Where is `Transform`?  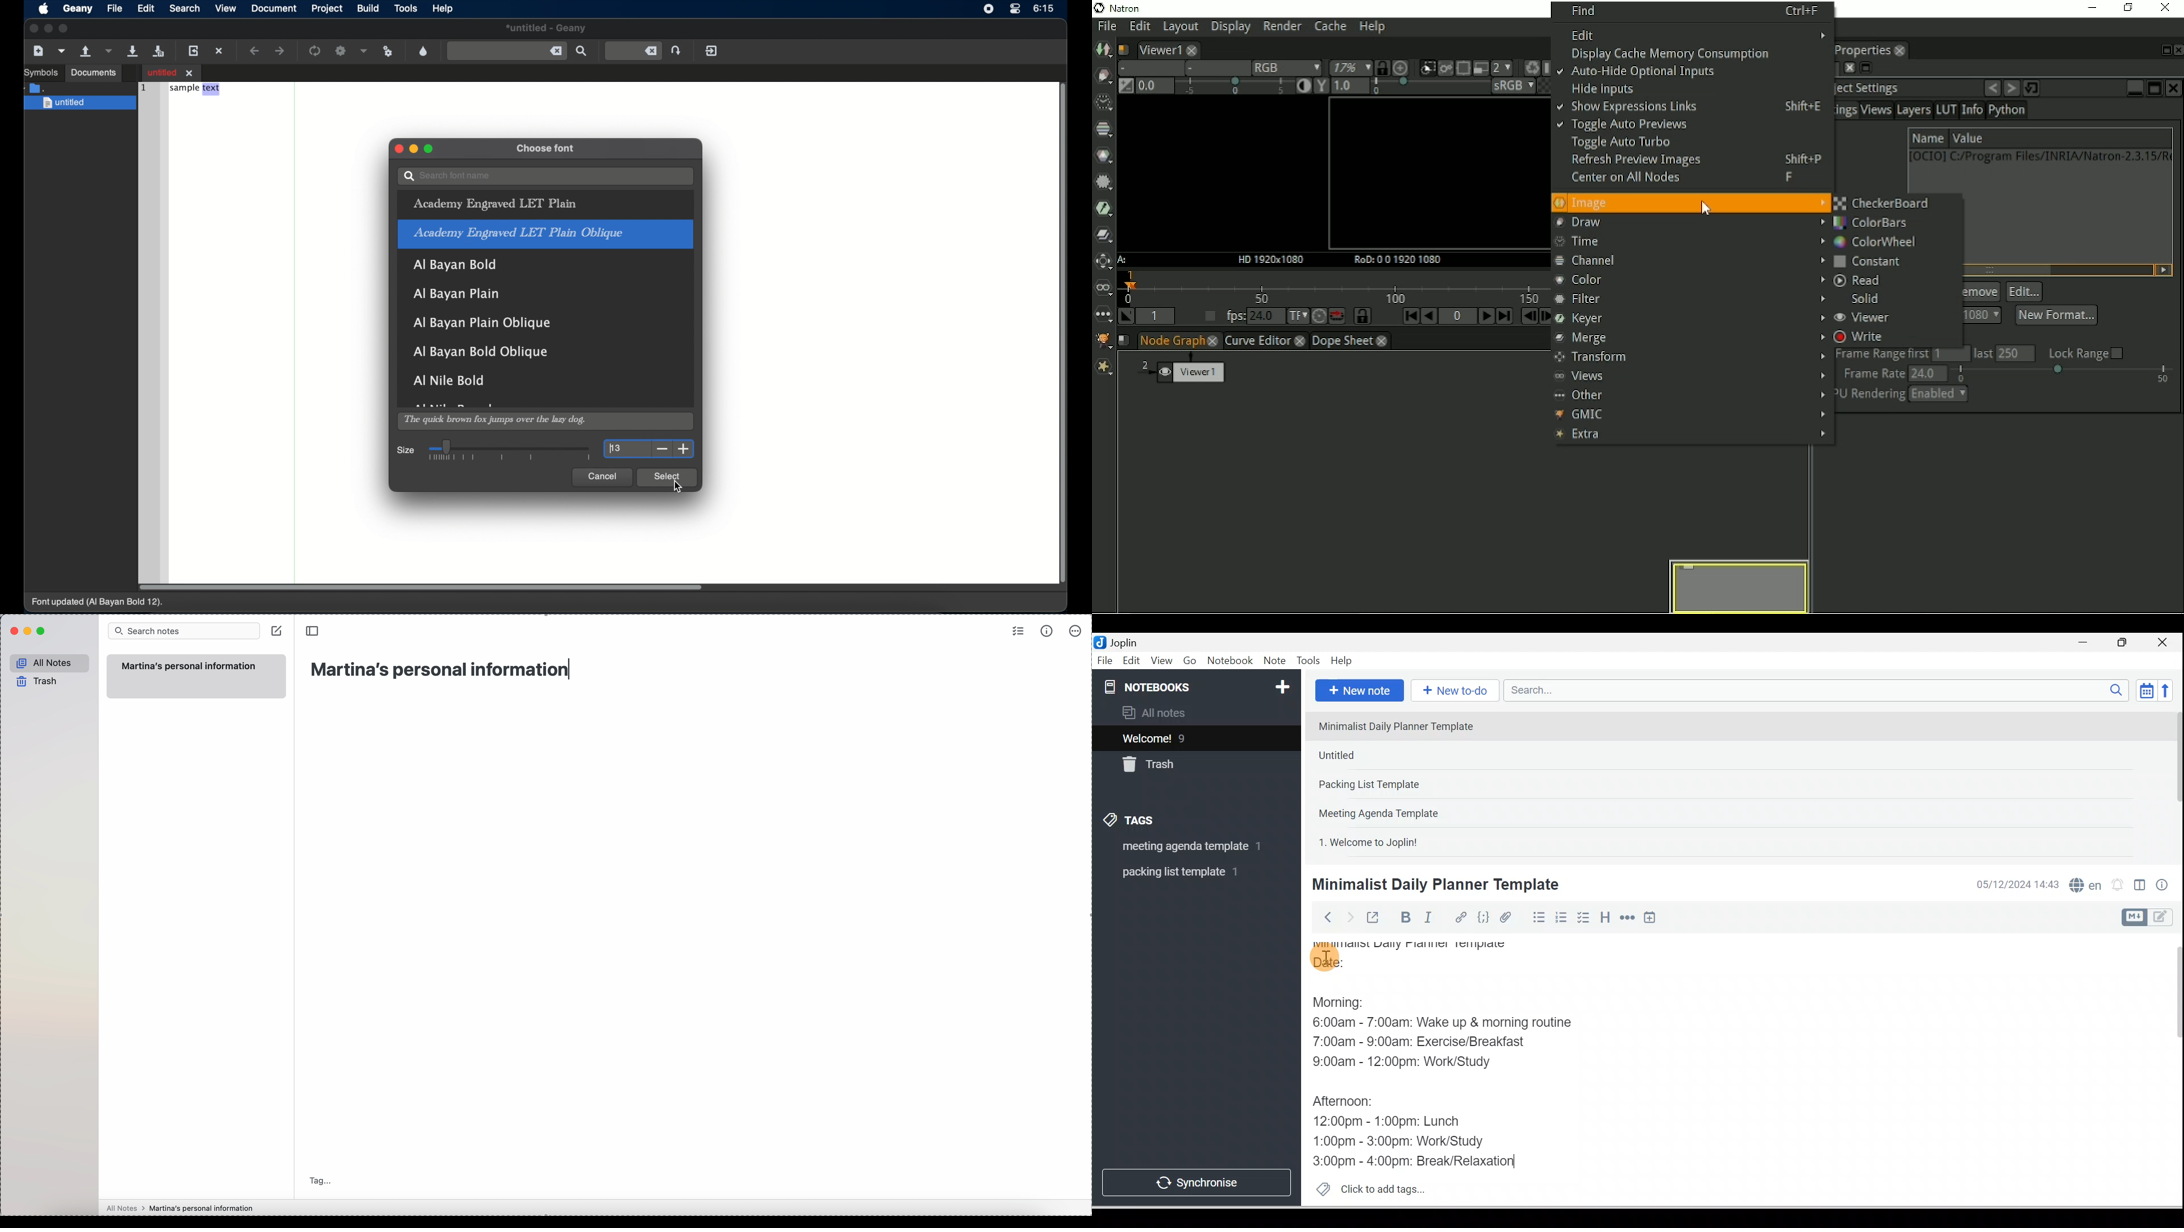
Transform is located at coordinates (1691, 357).